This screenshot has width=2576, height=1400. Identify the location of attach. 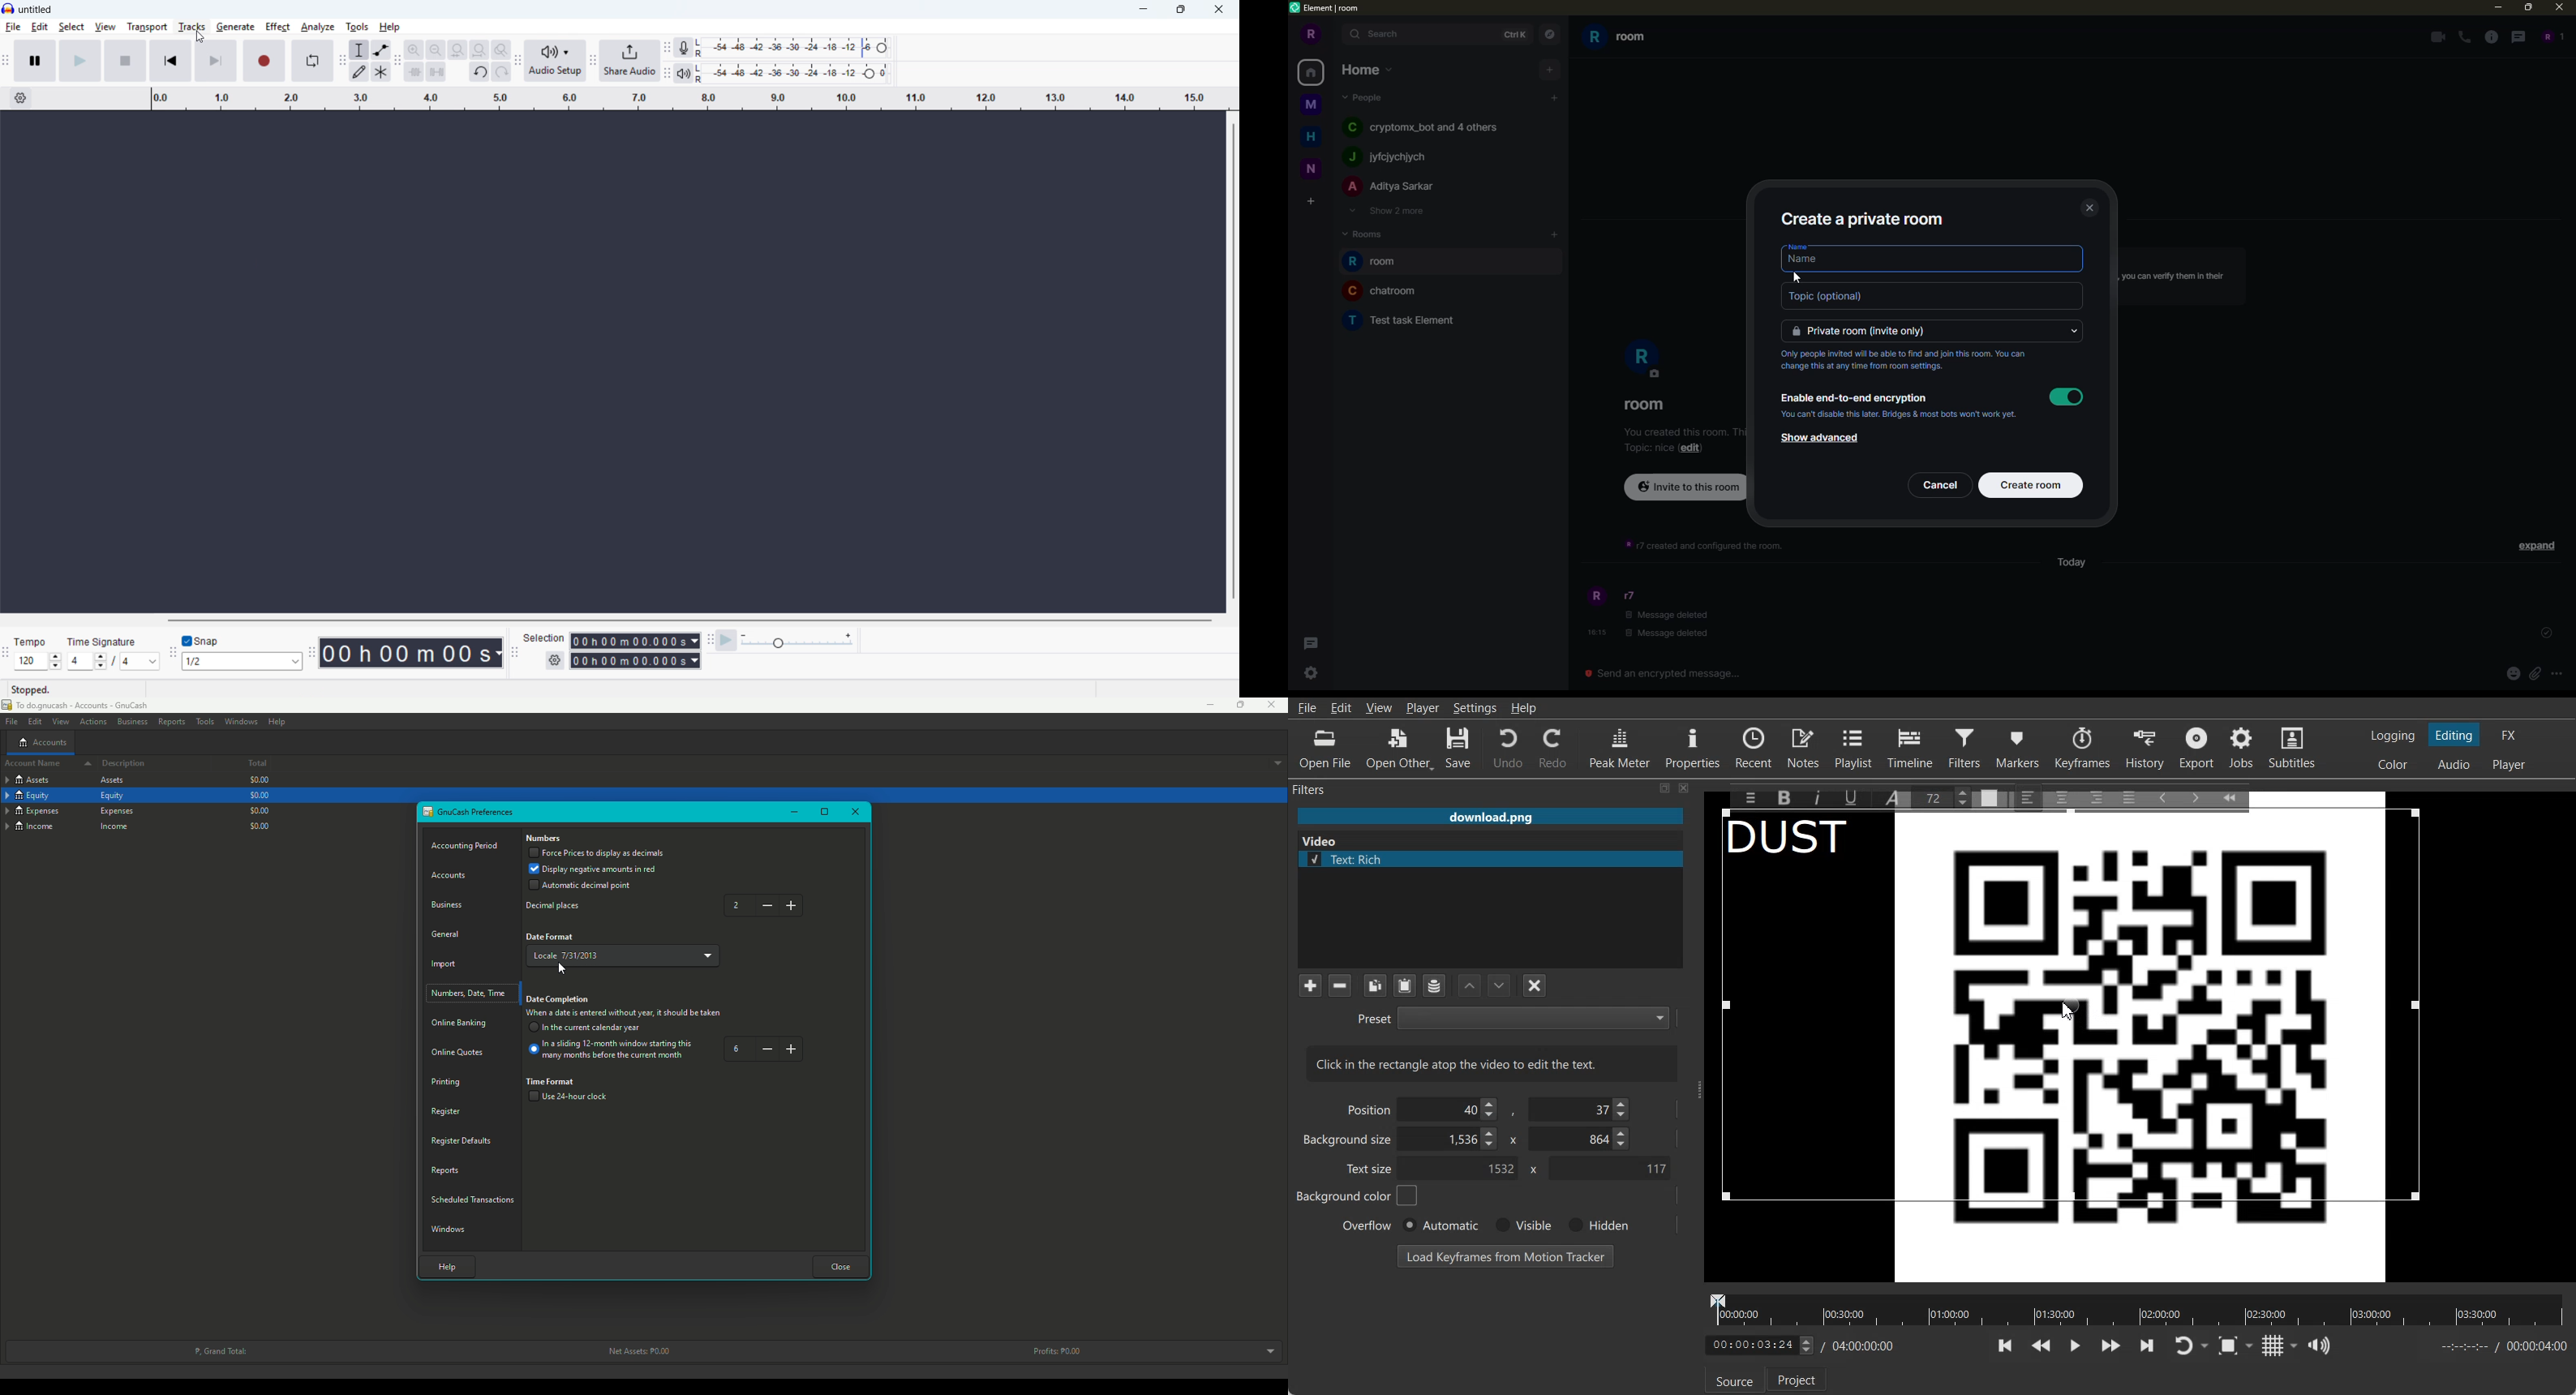
(2536, 674).